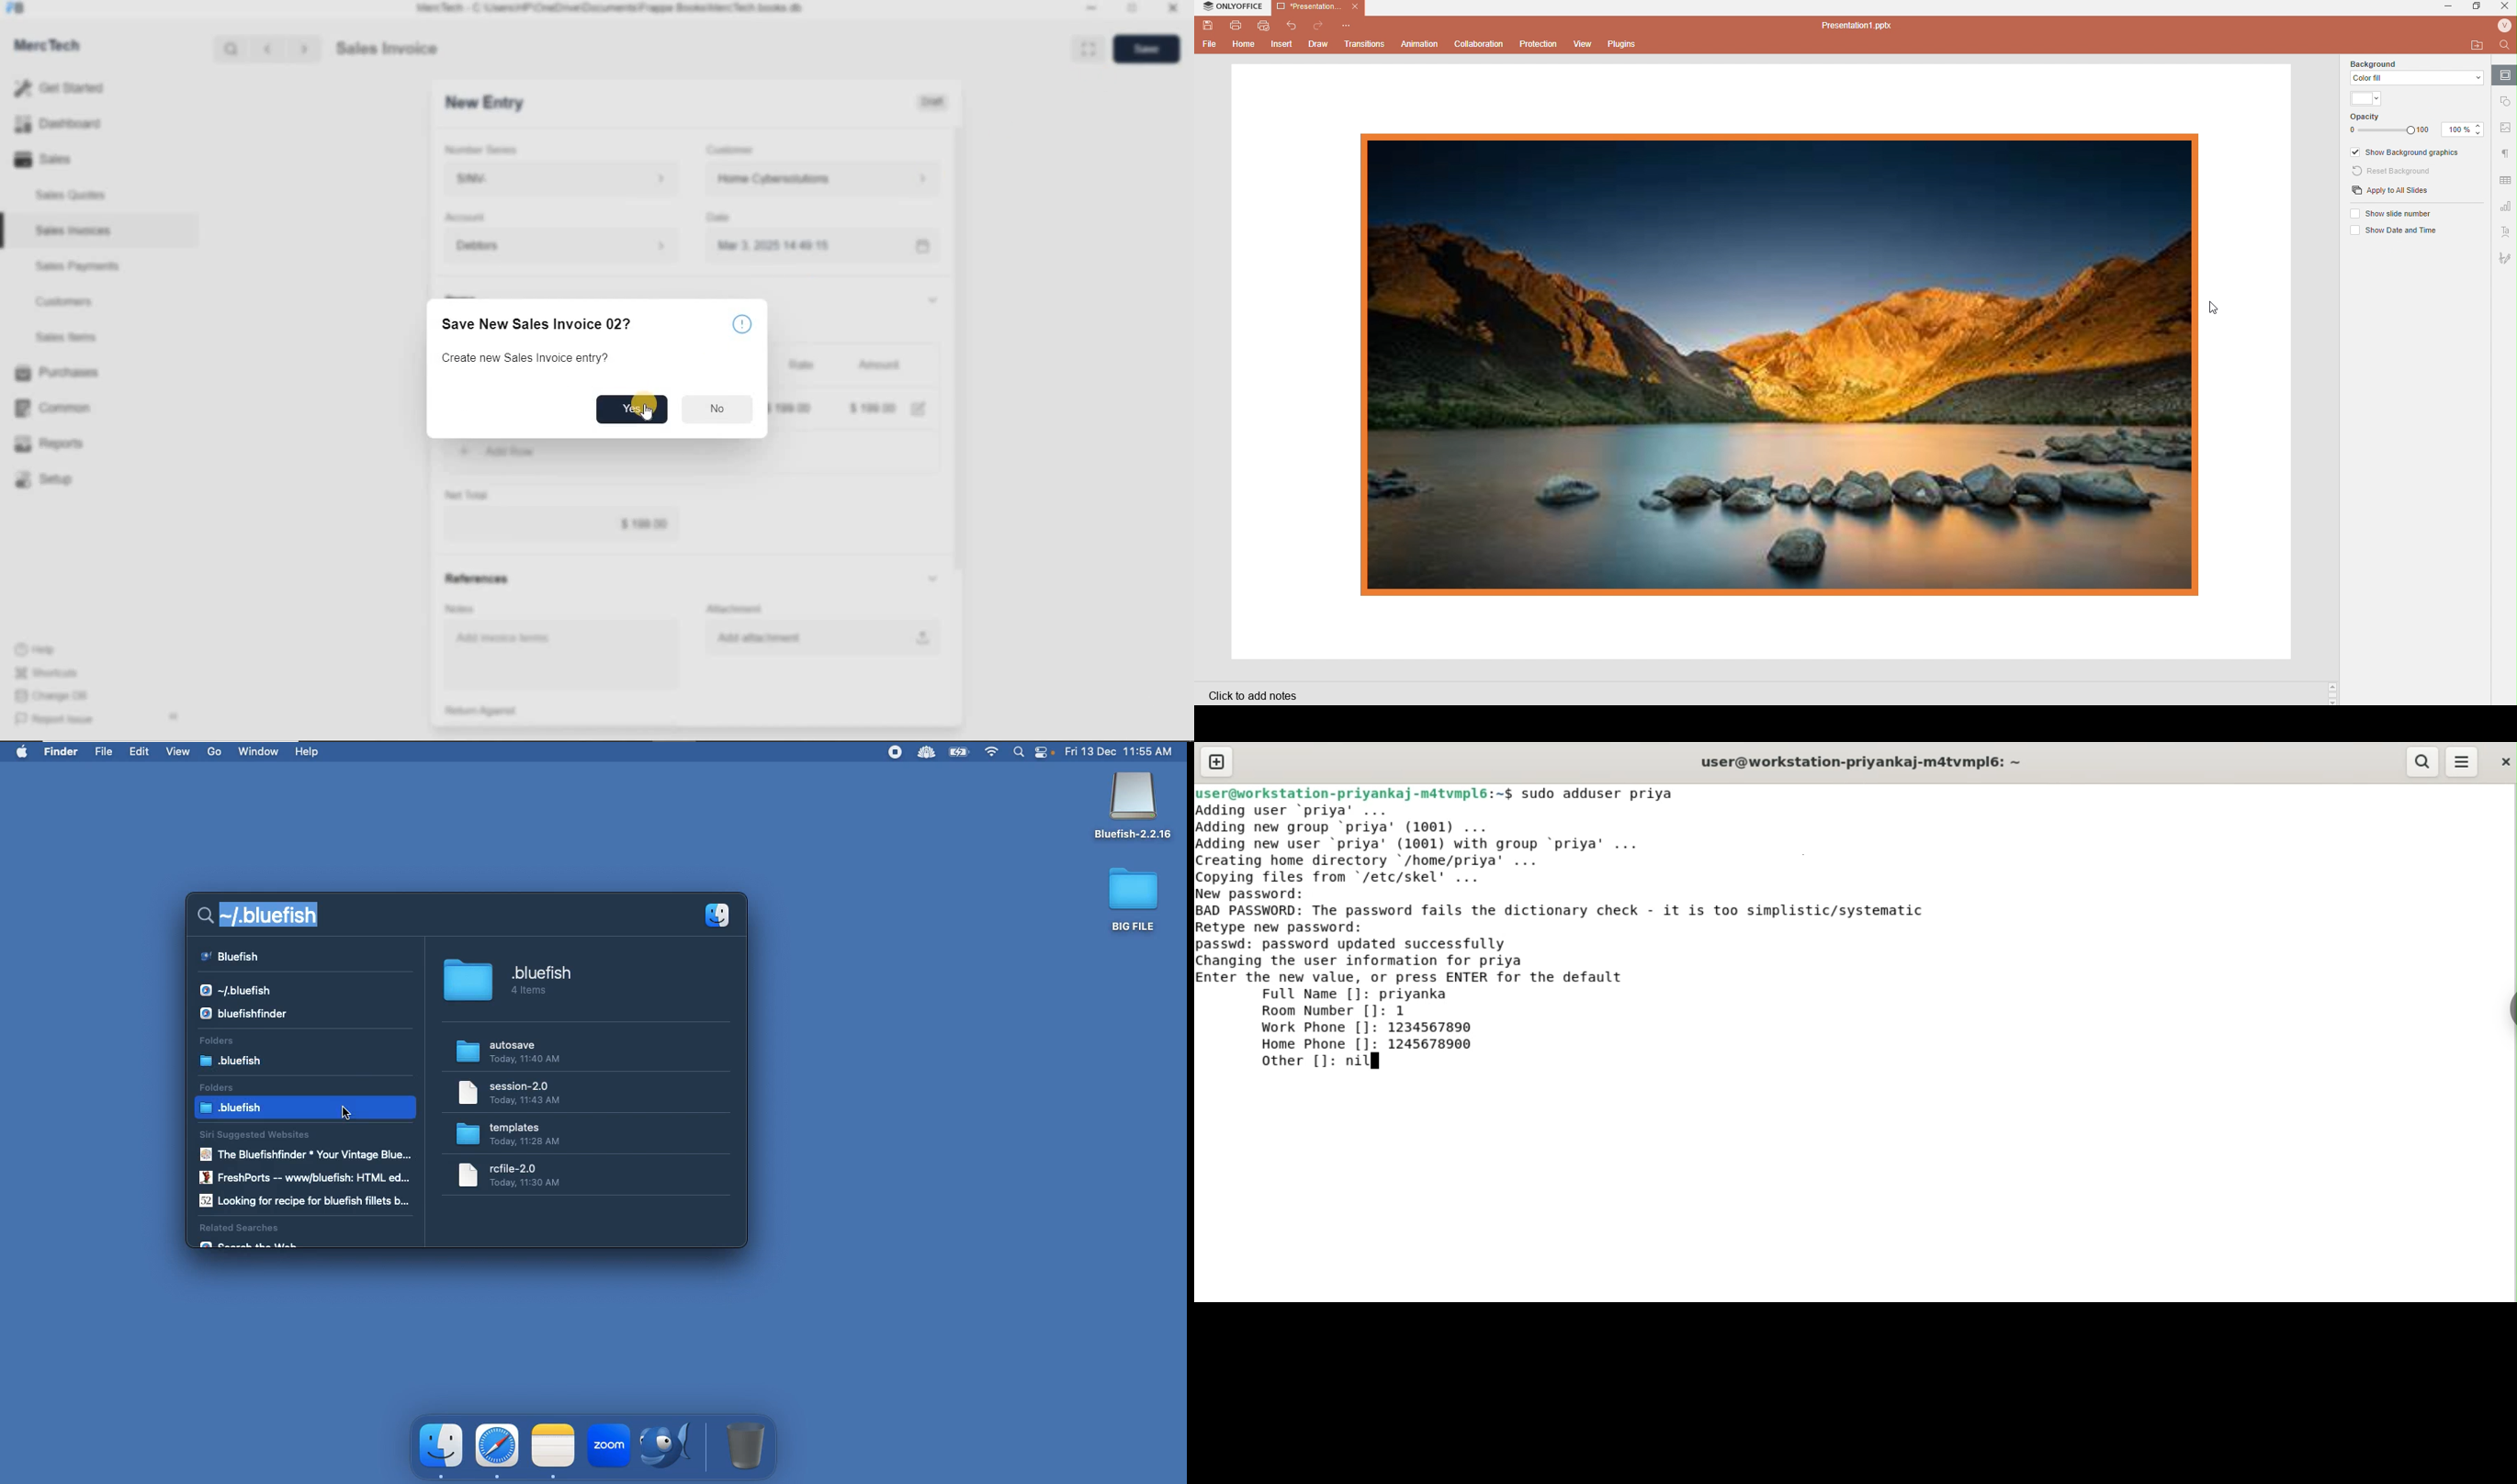 The image size is (2520, 1484). Describe the element at coordinates (742, 324) in the screenshot. I see `warning sign` at that location.